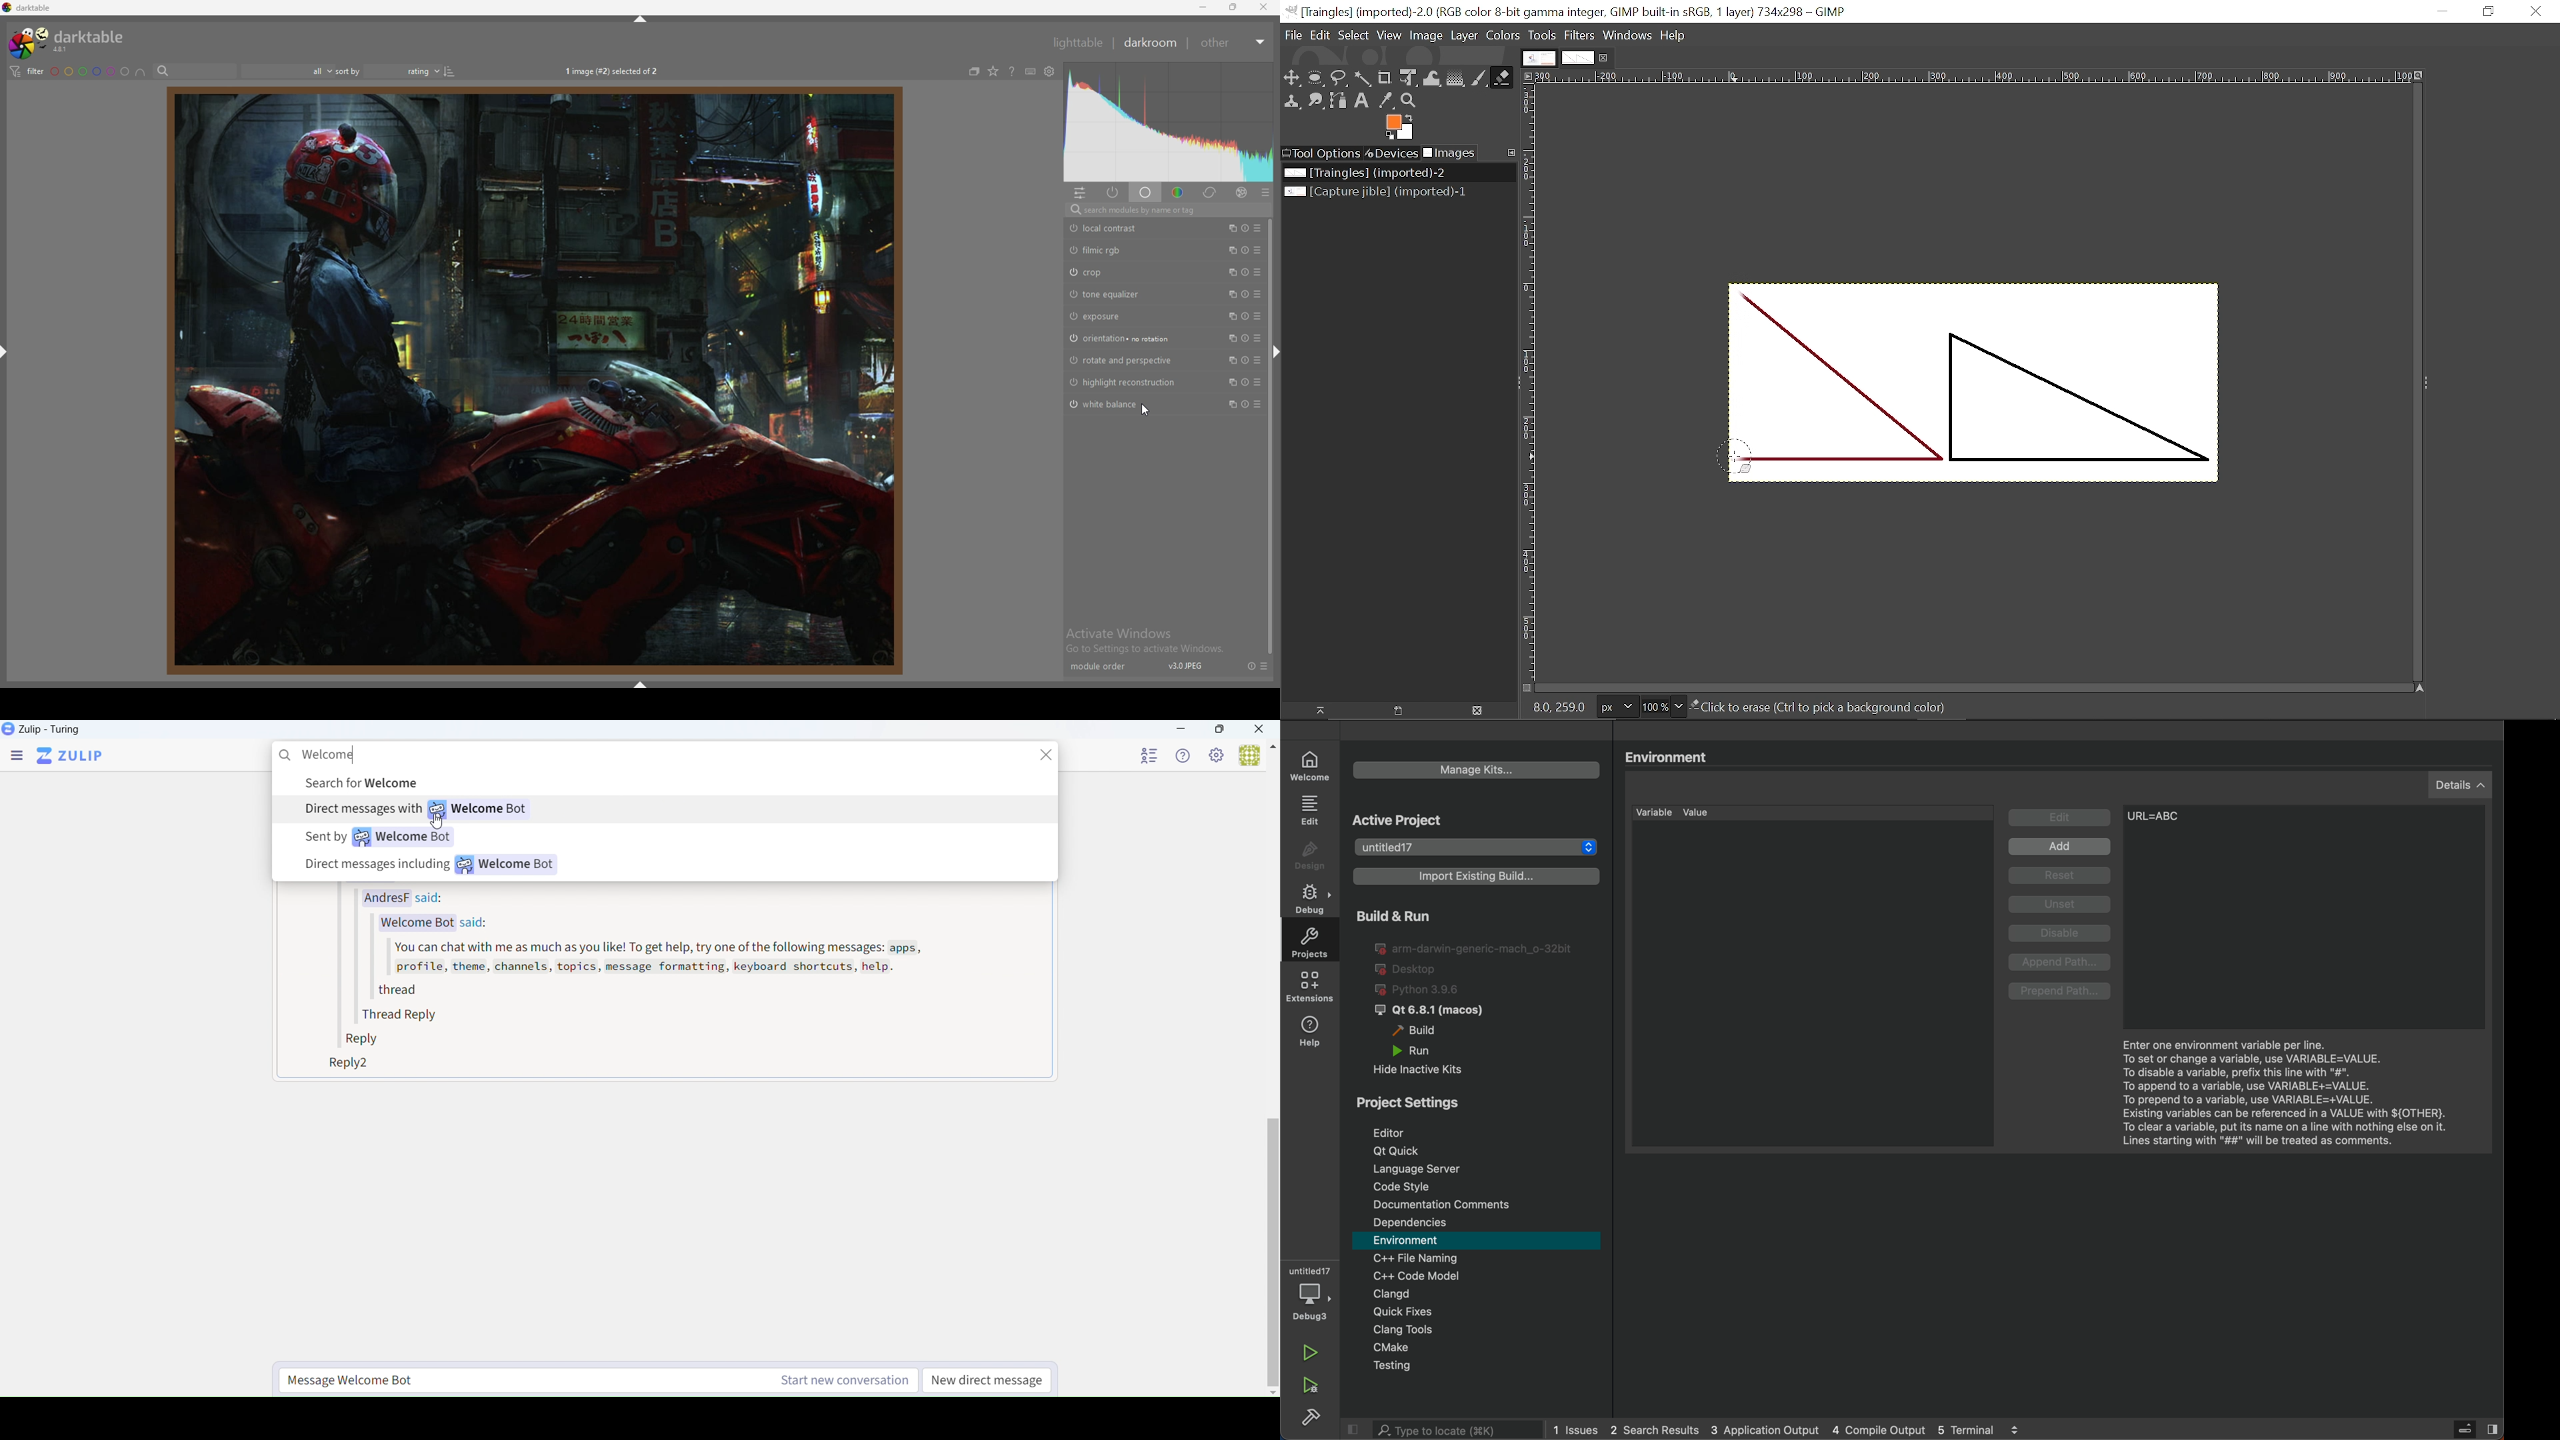 The width and height of the screenshot is (2576, 1456). Describe the element at coordinates (1168, 123) in the screenshot. I see `heat map` at that location.